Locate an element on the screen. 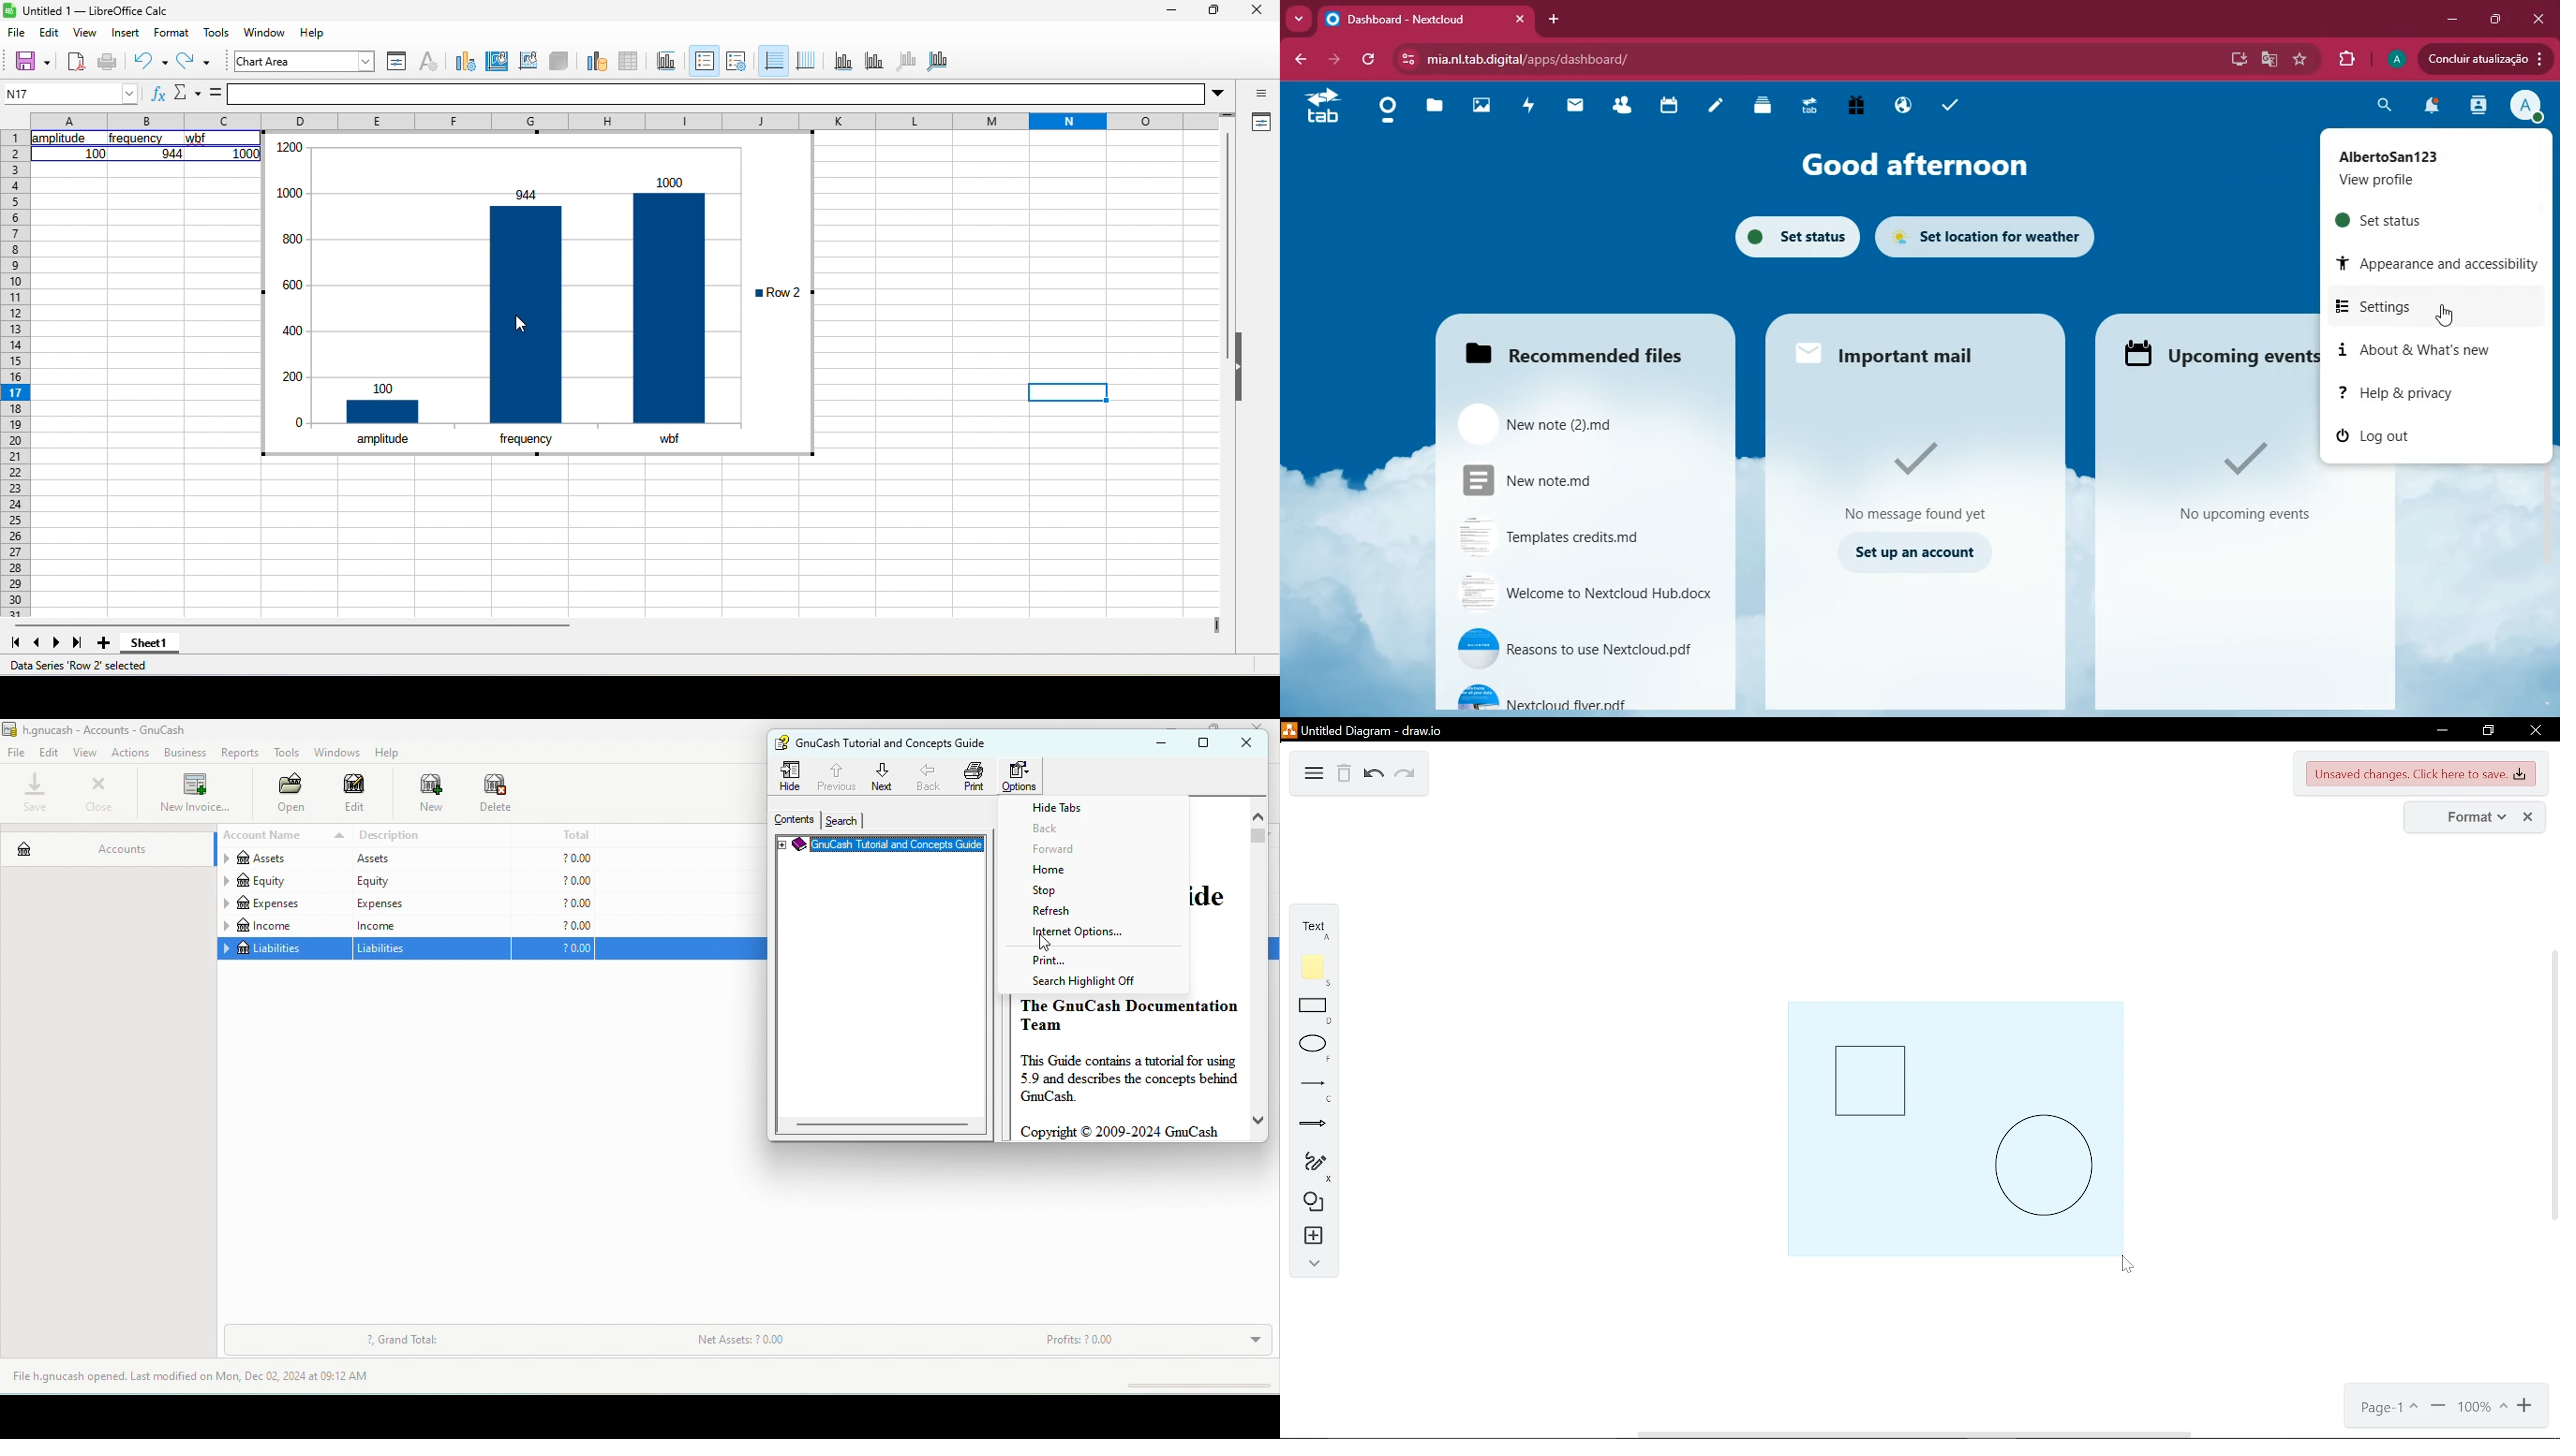  ellipse is located at coordinates (1310, 1050).